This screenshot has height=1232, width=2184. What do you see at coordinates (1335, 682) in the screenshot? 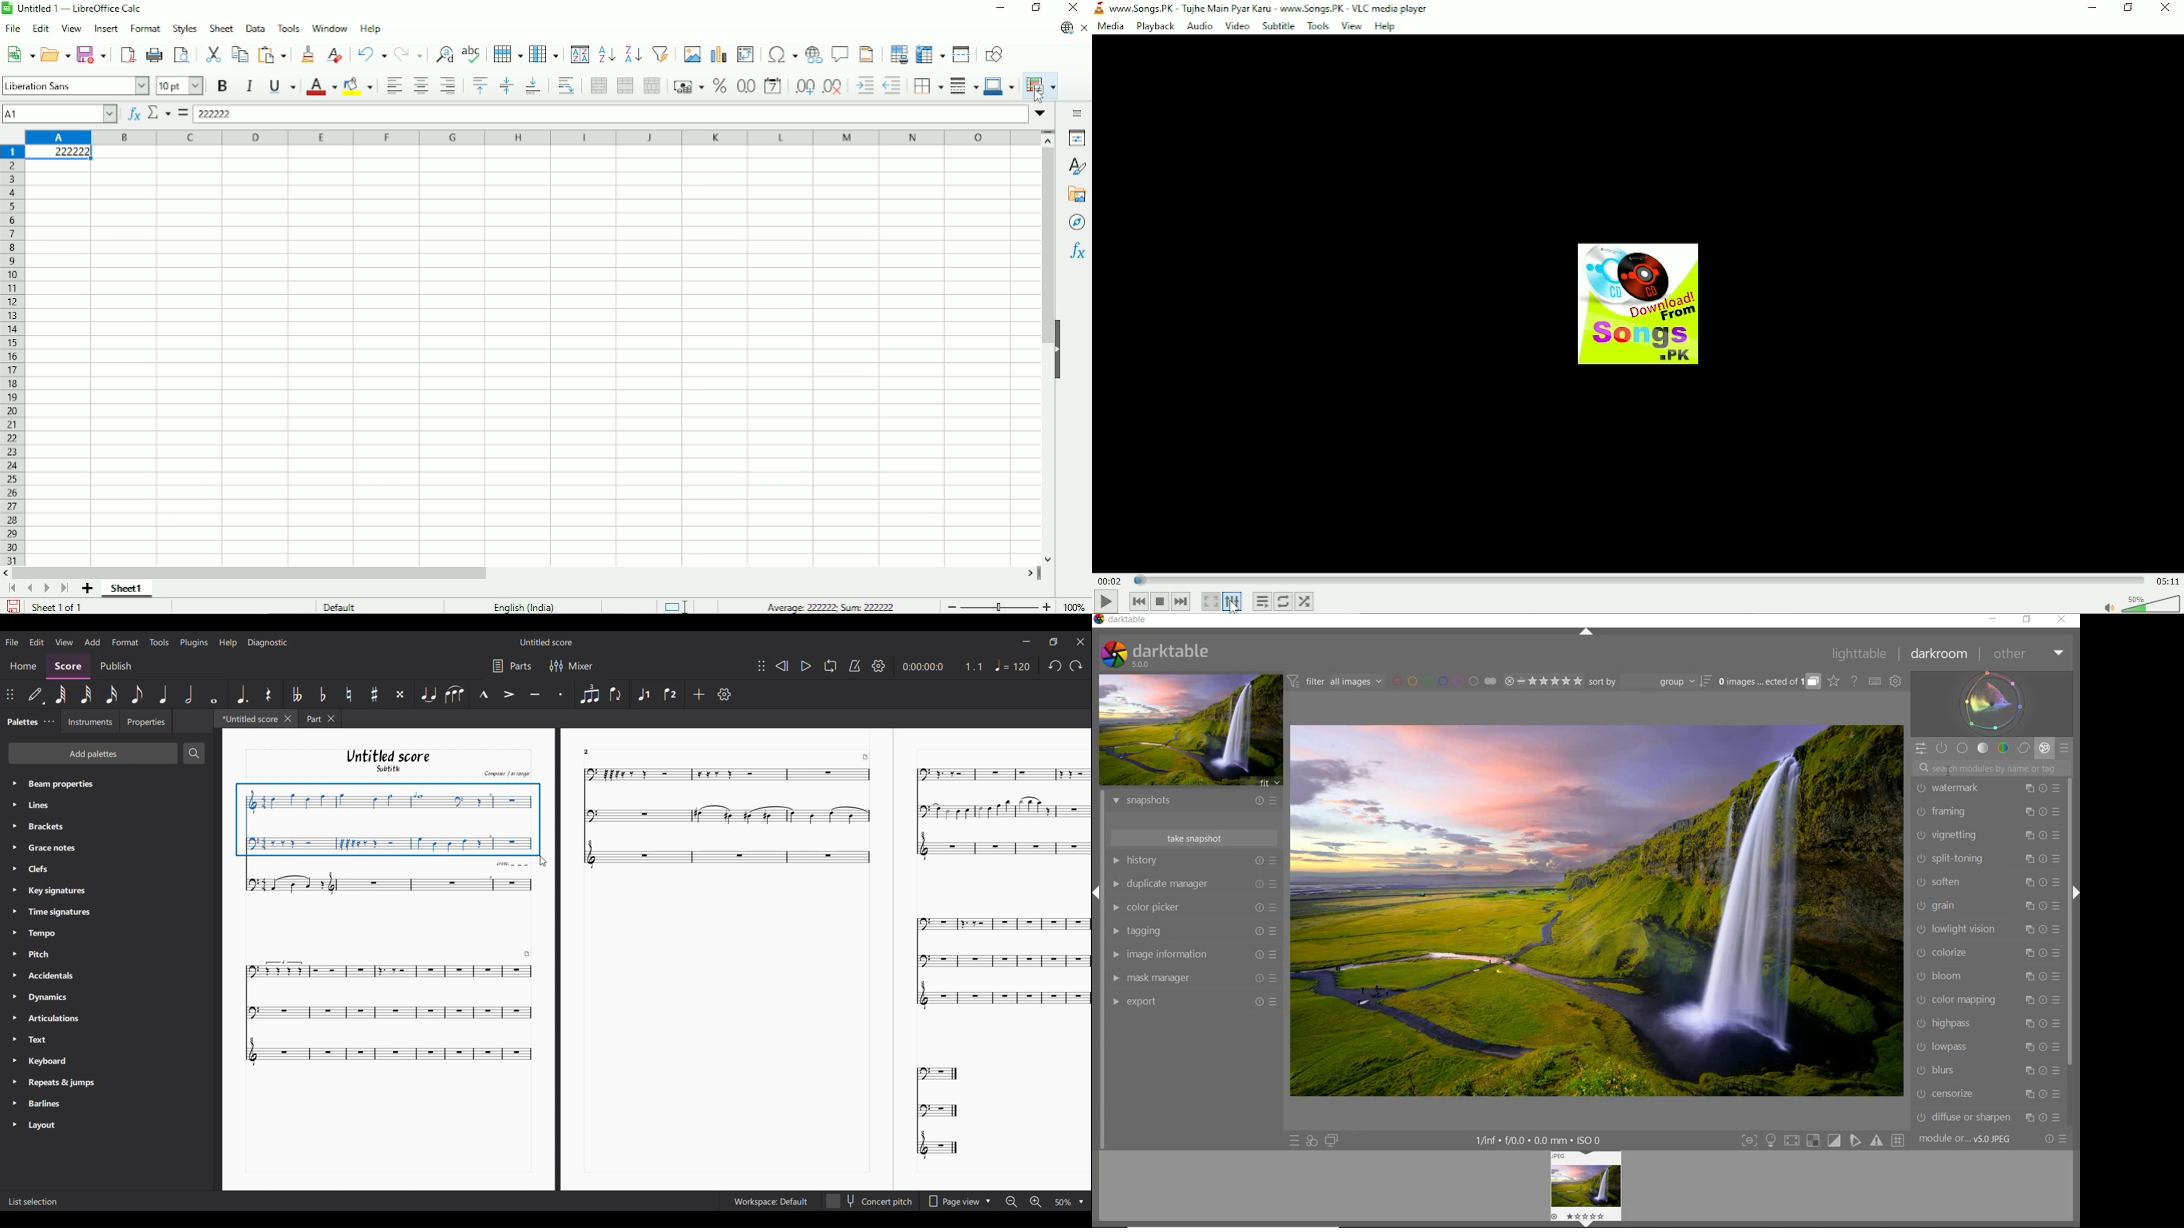
I see `FILTER IMAGES BASED ON THEIR MODULE ORDER` at bounding box center [1335, 682].